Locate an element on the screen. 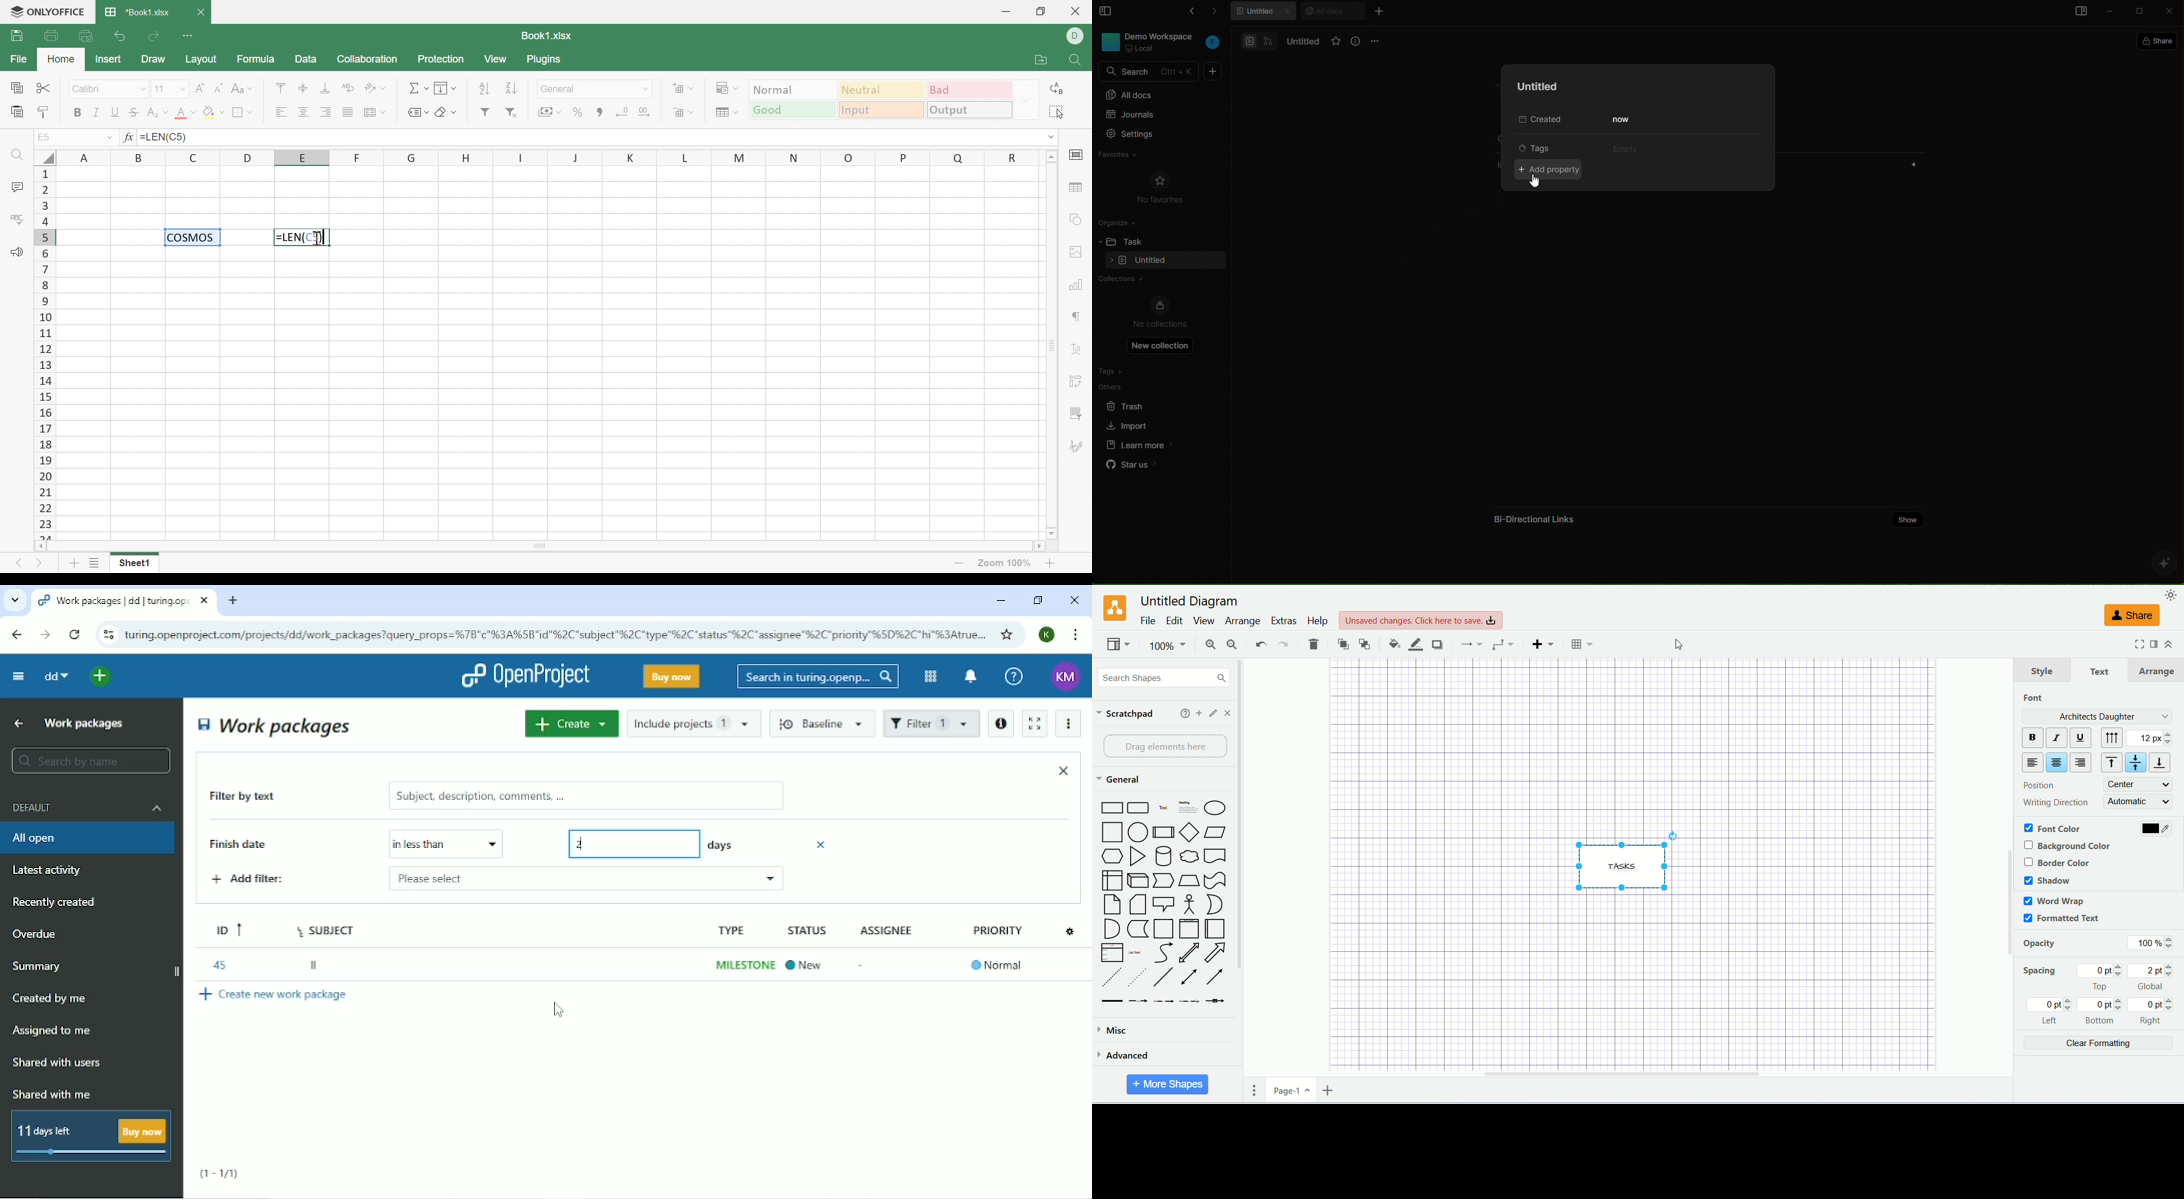  style is located at coordinates (2041, 671).